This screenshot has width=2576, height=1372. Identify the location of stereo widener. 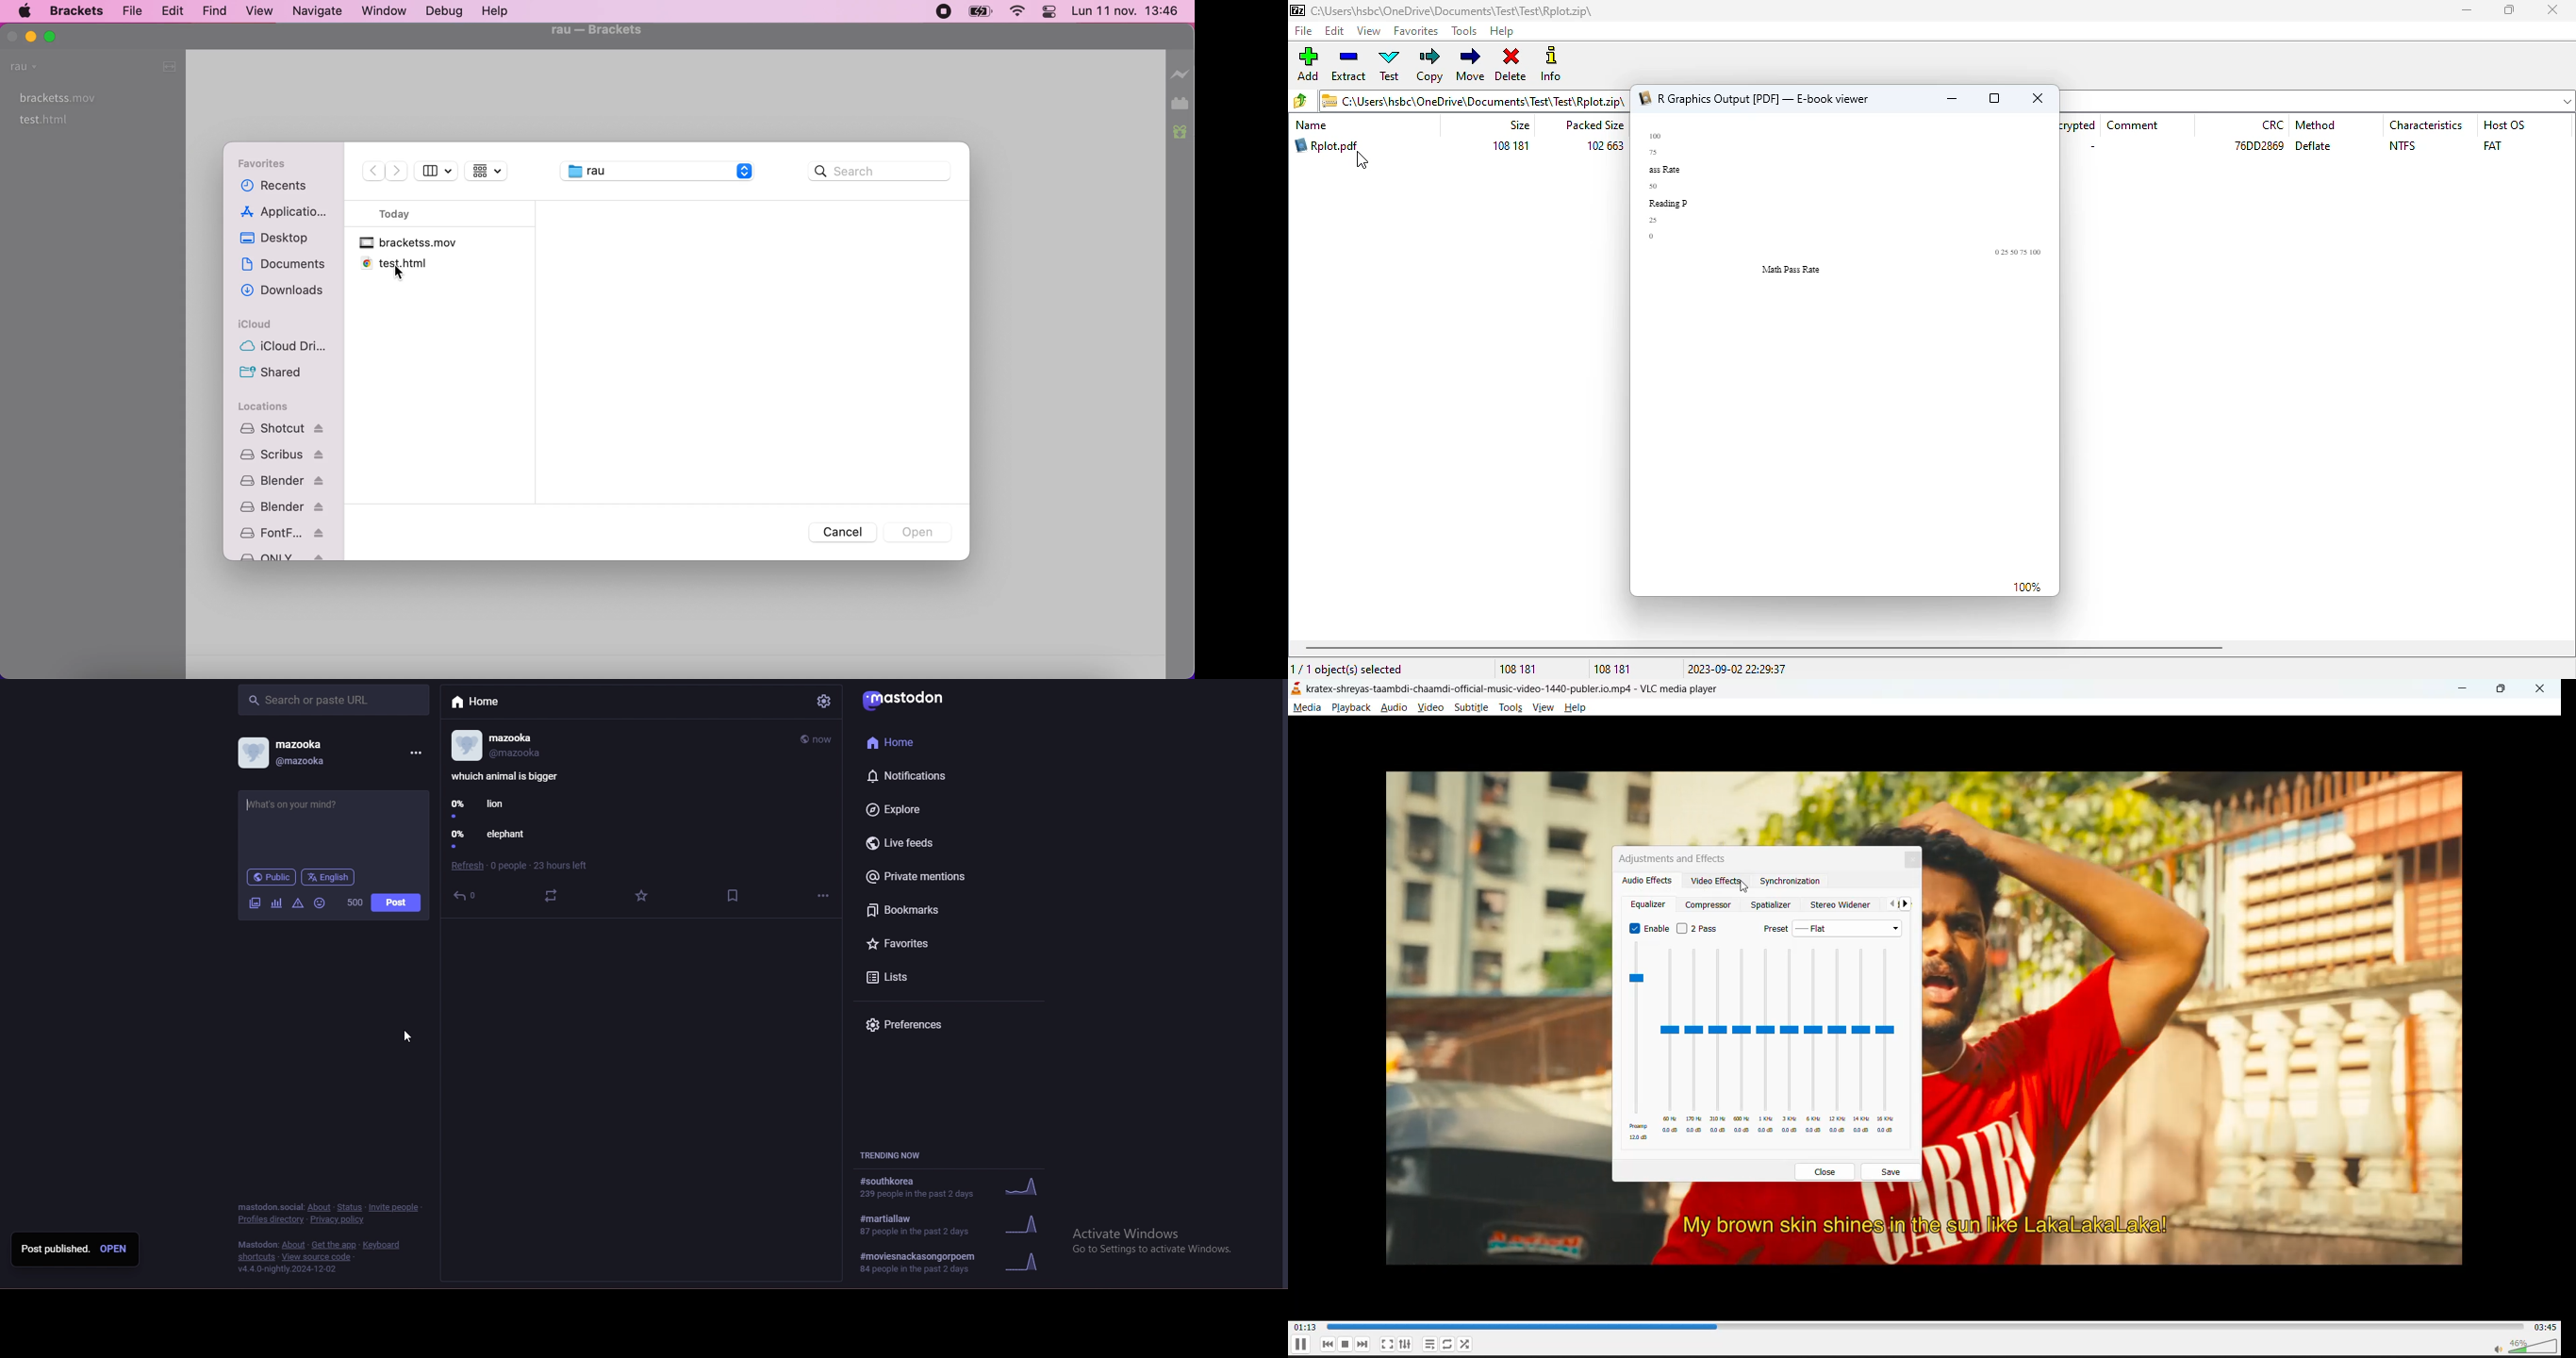
(1840, 906).